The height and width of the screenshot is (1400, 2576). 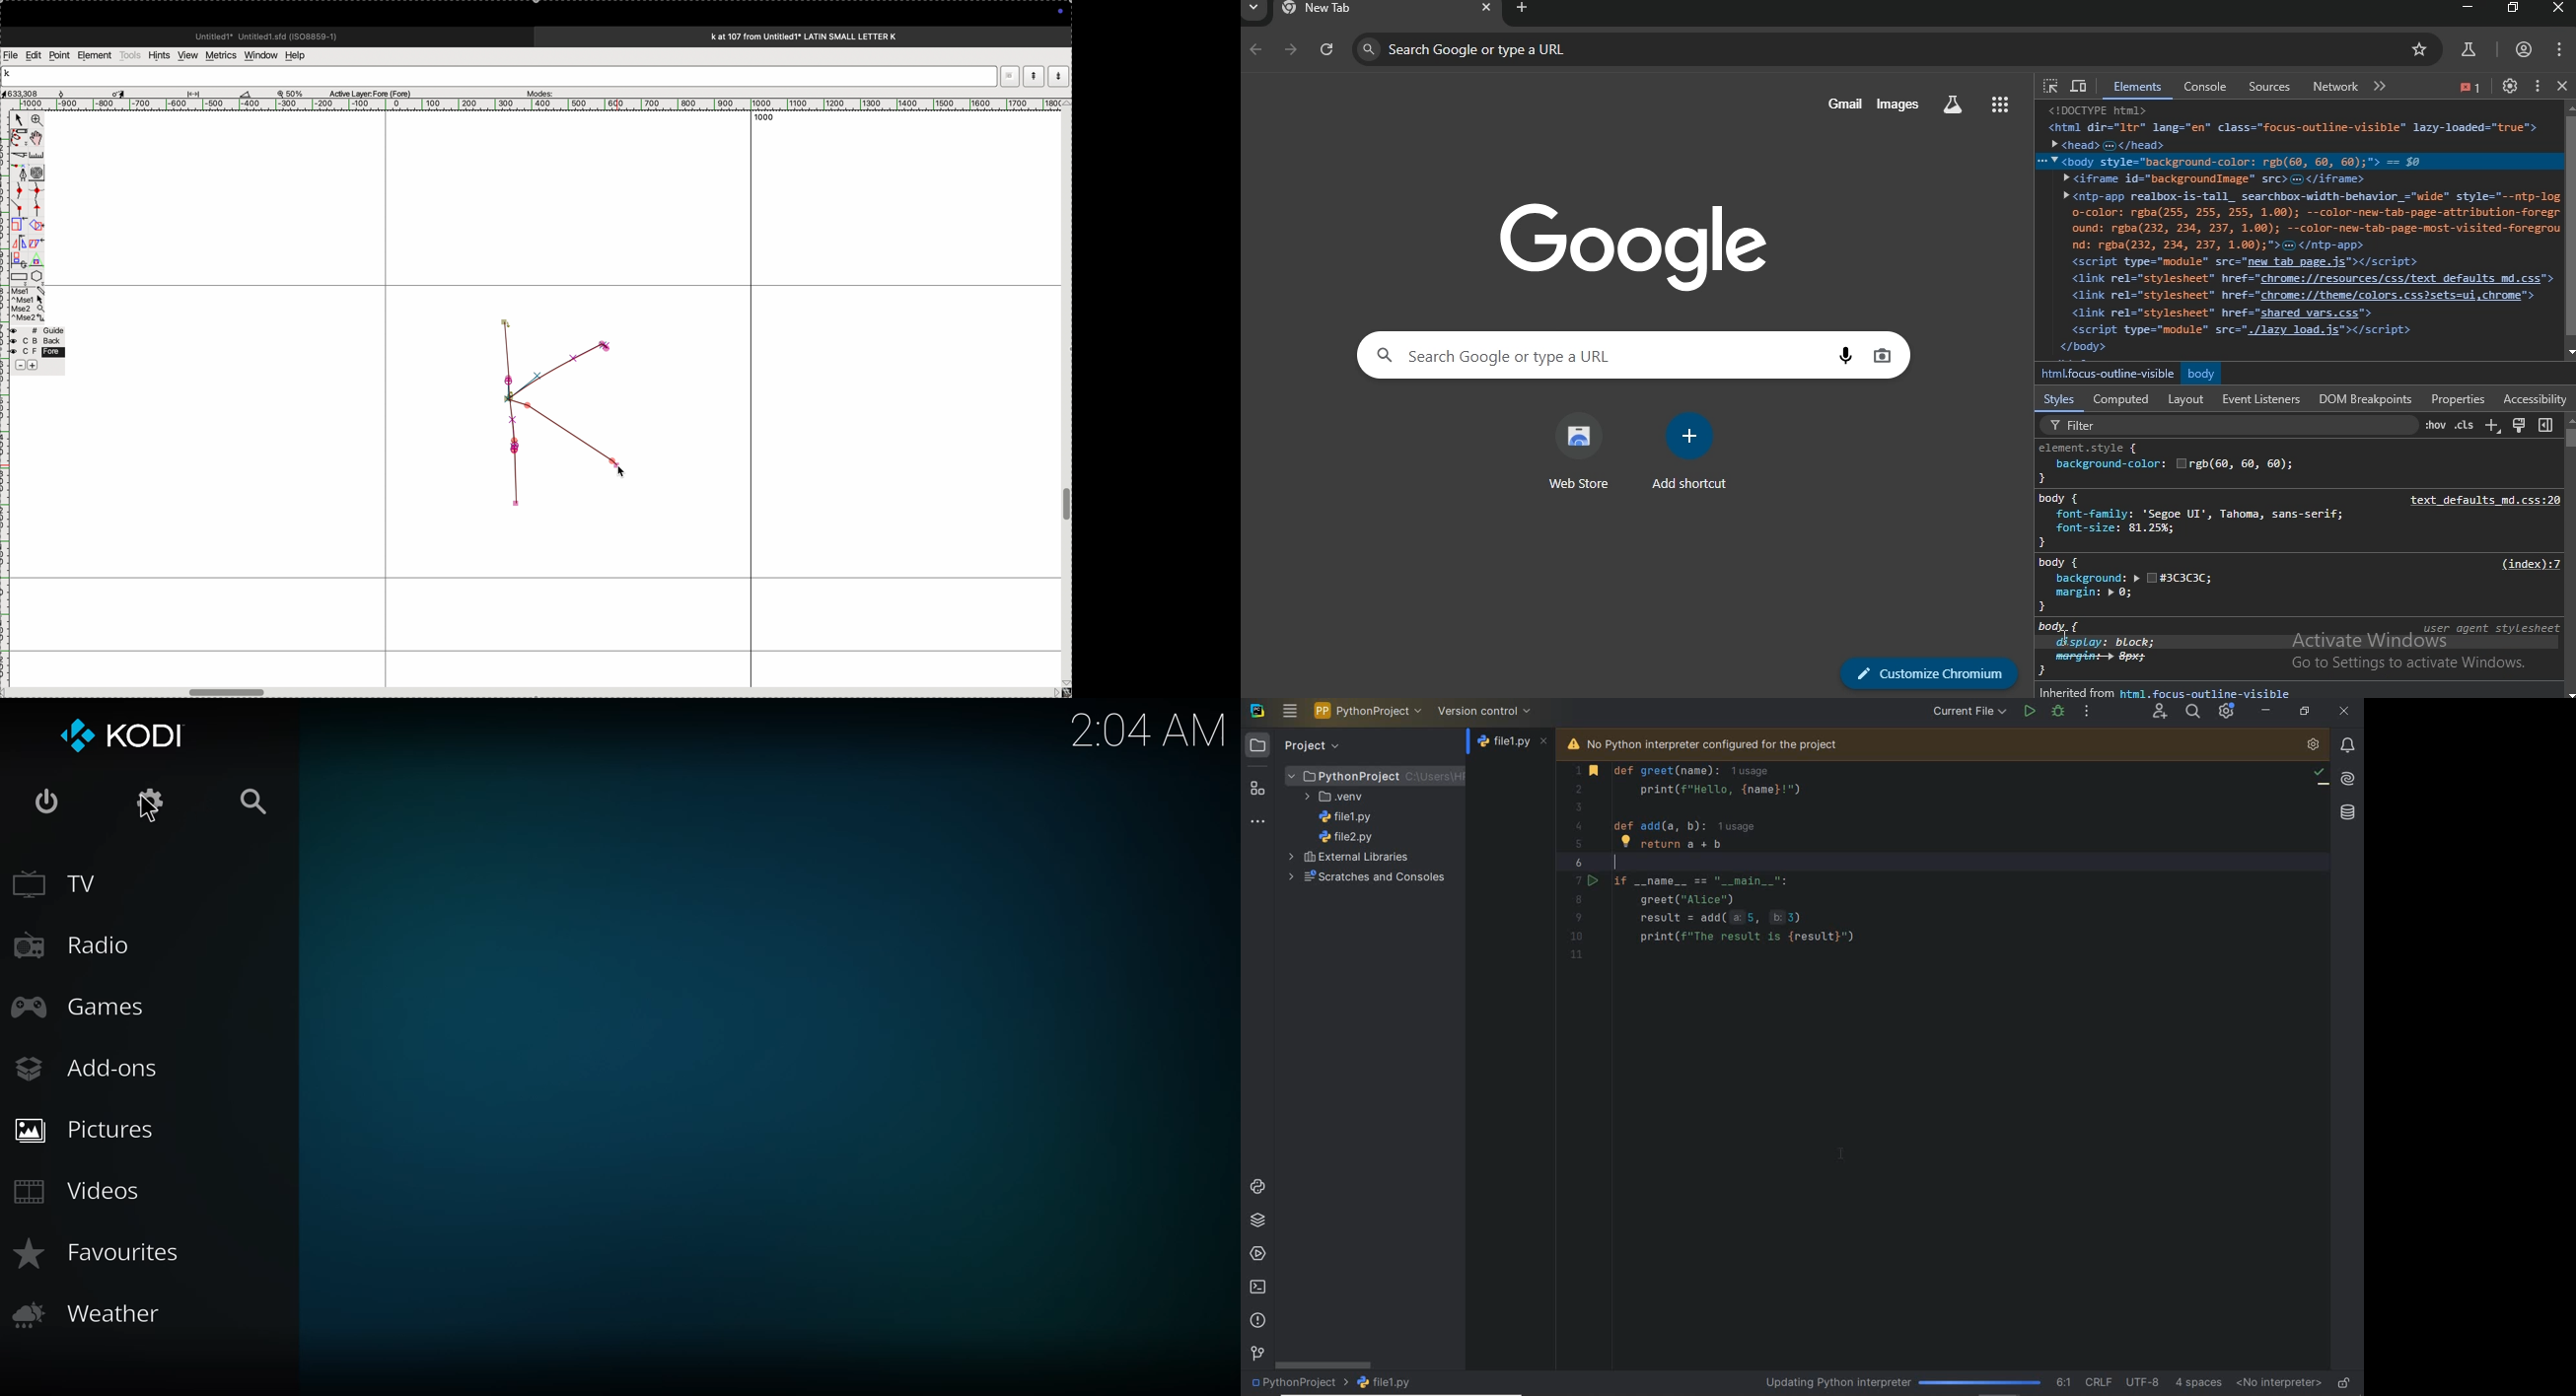 What do you see at coordinates (1289, 50) in the screenshot?
I see `forward` at bounding box center [1289, 50].